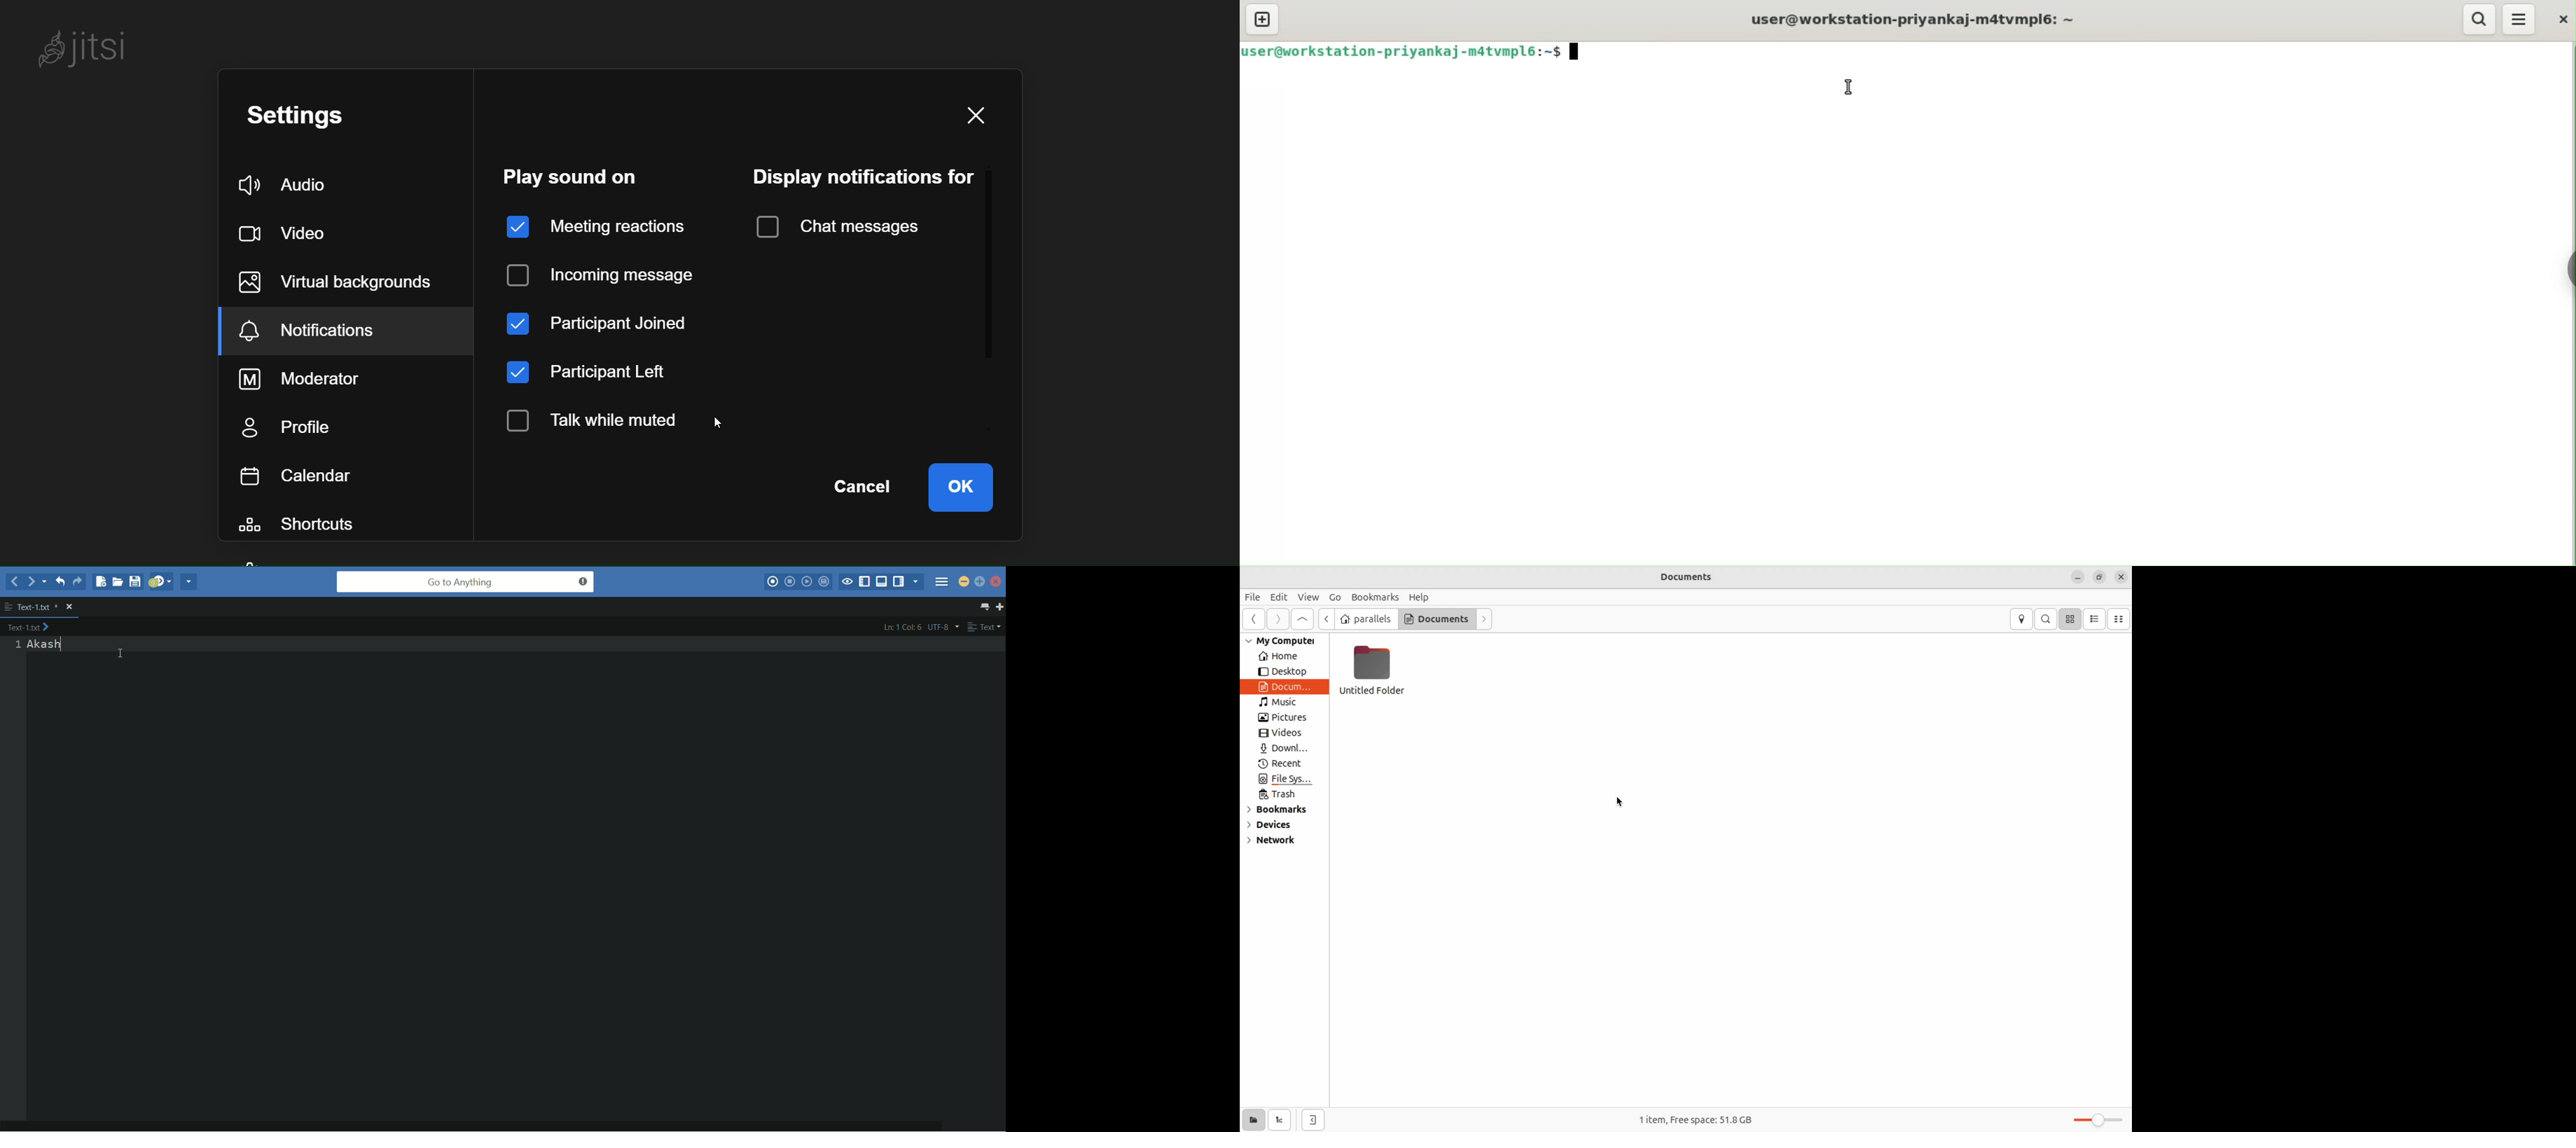 The width and height of the screenshot is (2576, 1148). Describe the element at coordinates (836, 227) in the screenshot. I see `chat message` at that location.